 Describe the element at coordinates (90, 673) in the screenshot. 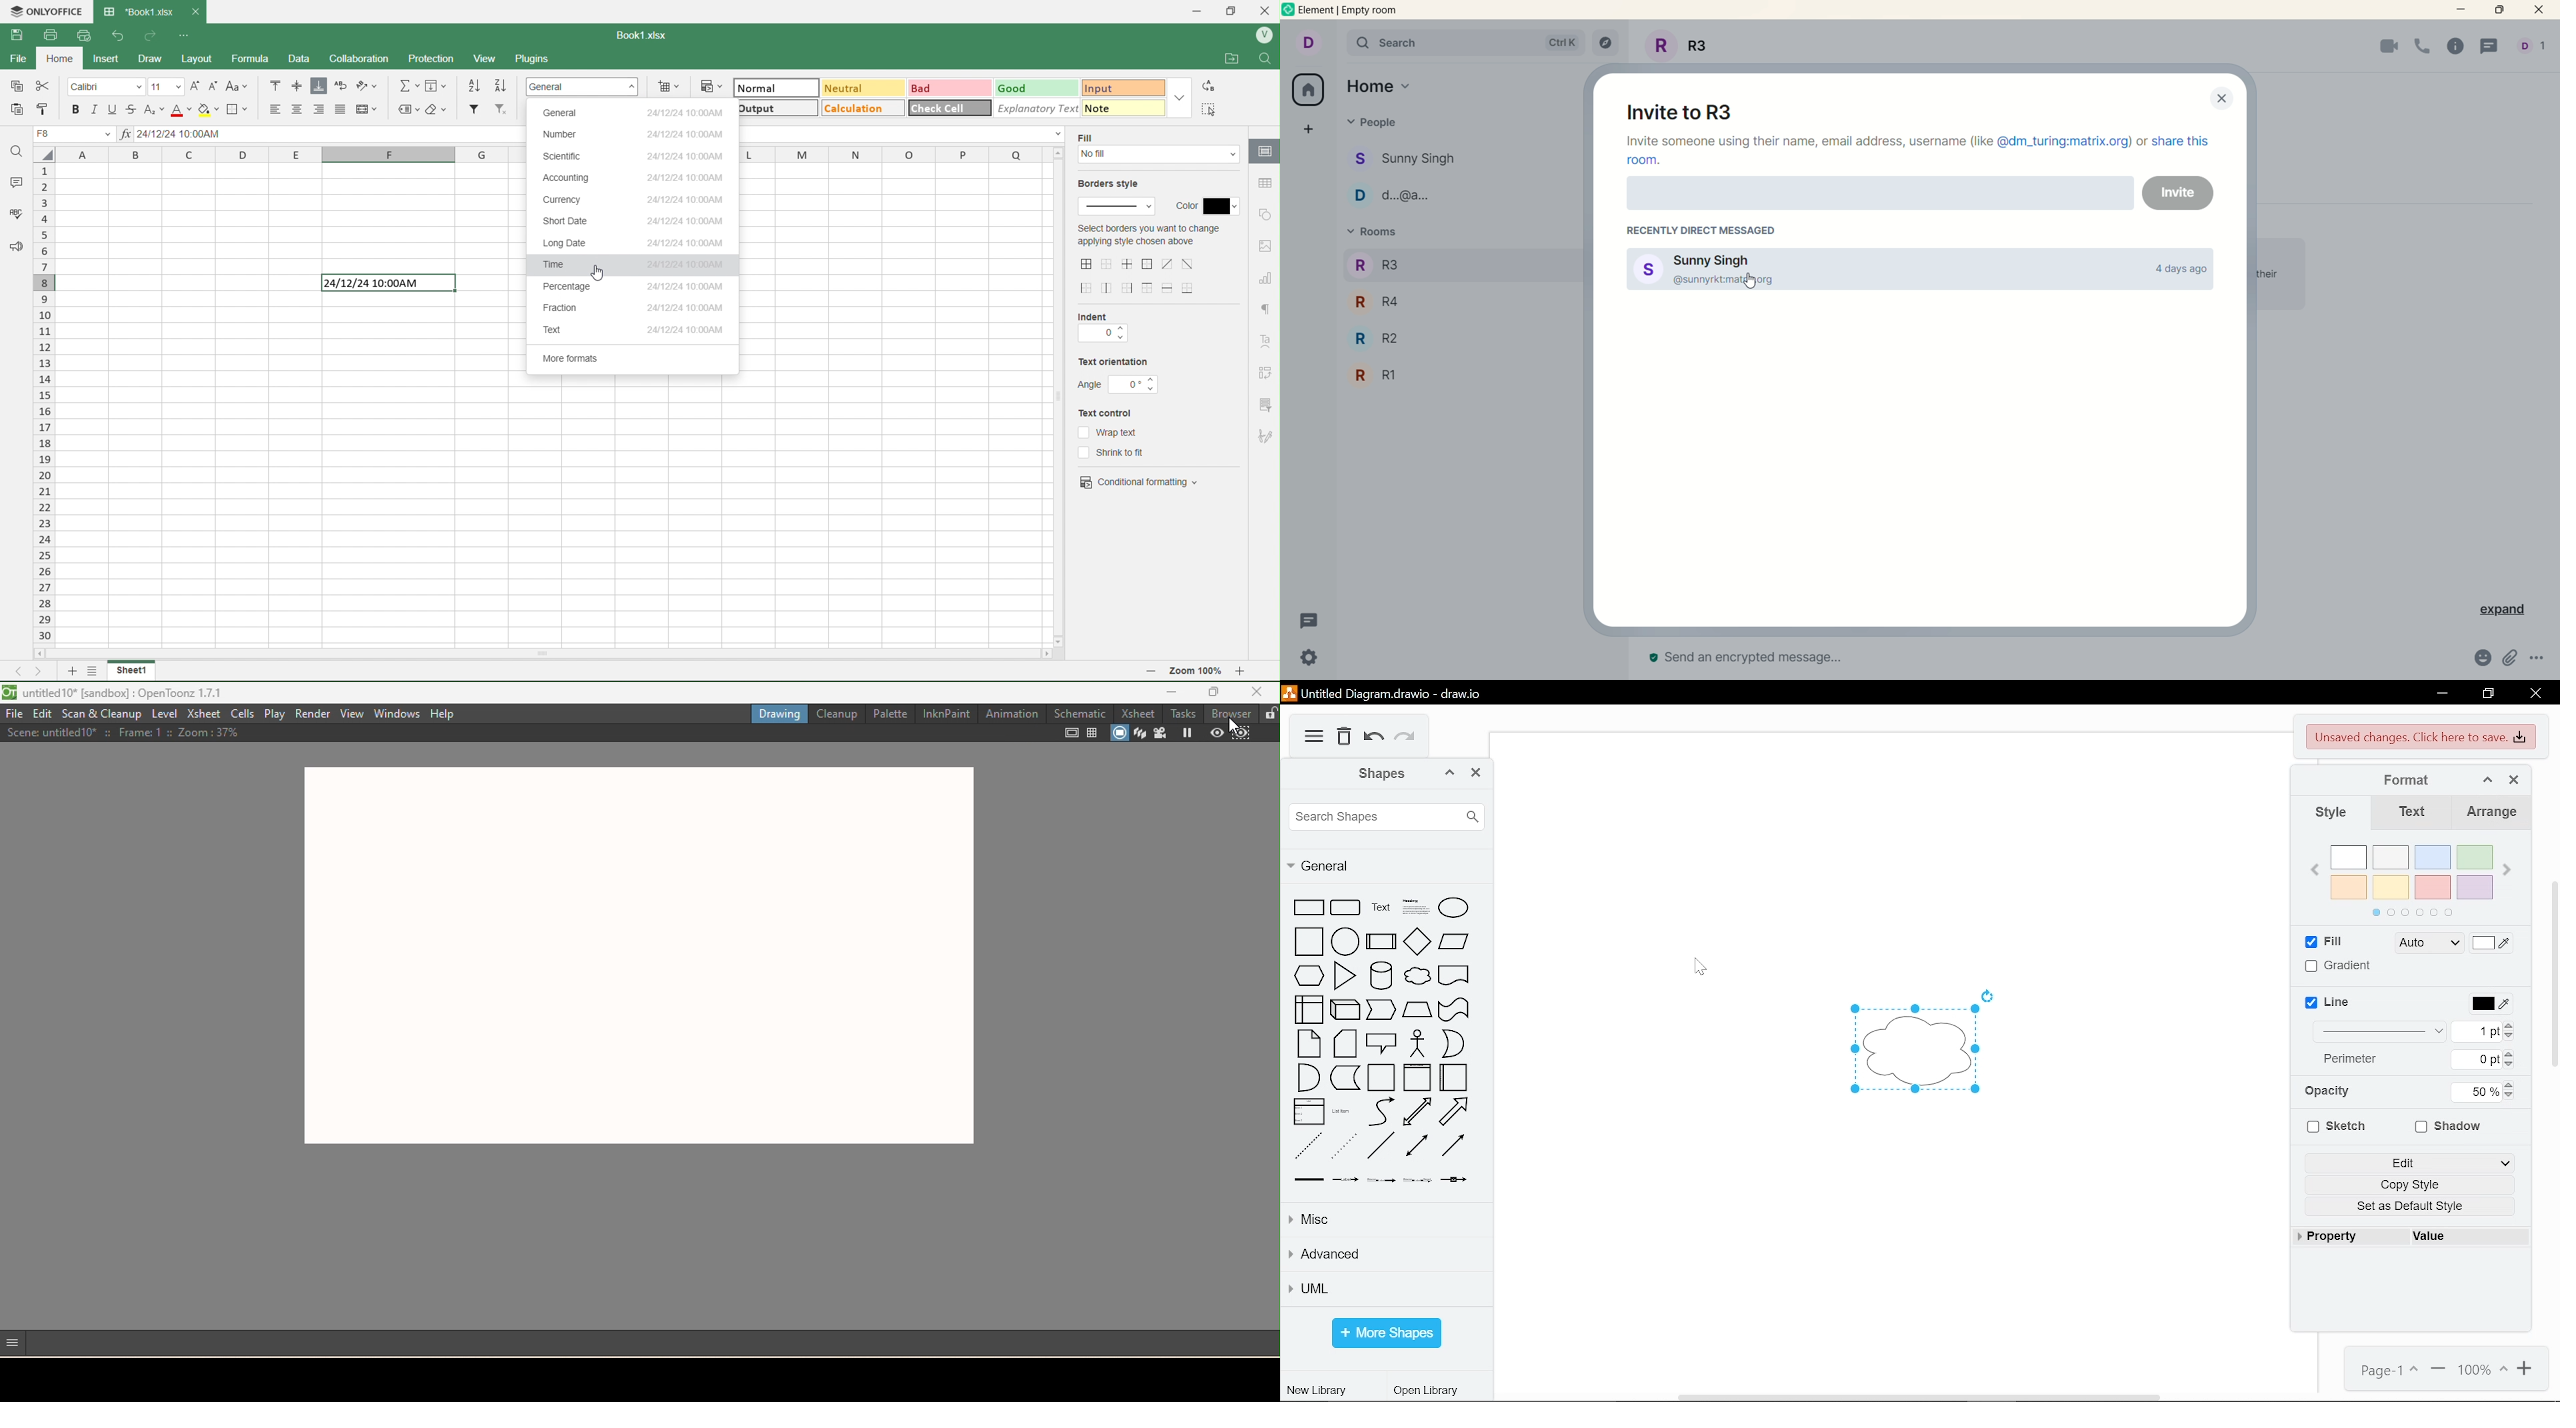

I see `Options` at that location.